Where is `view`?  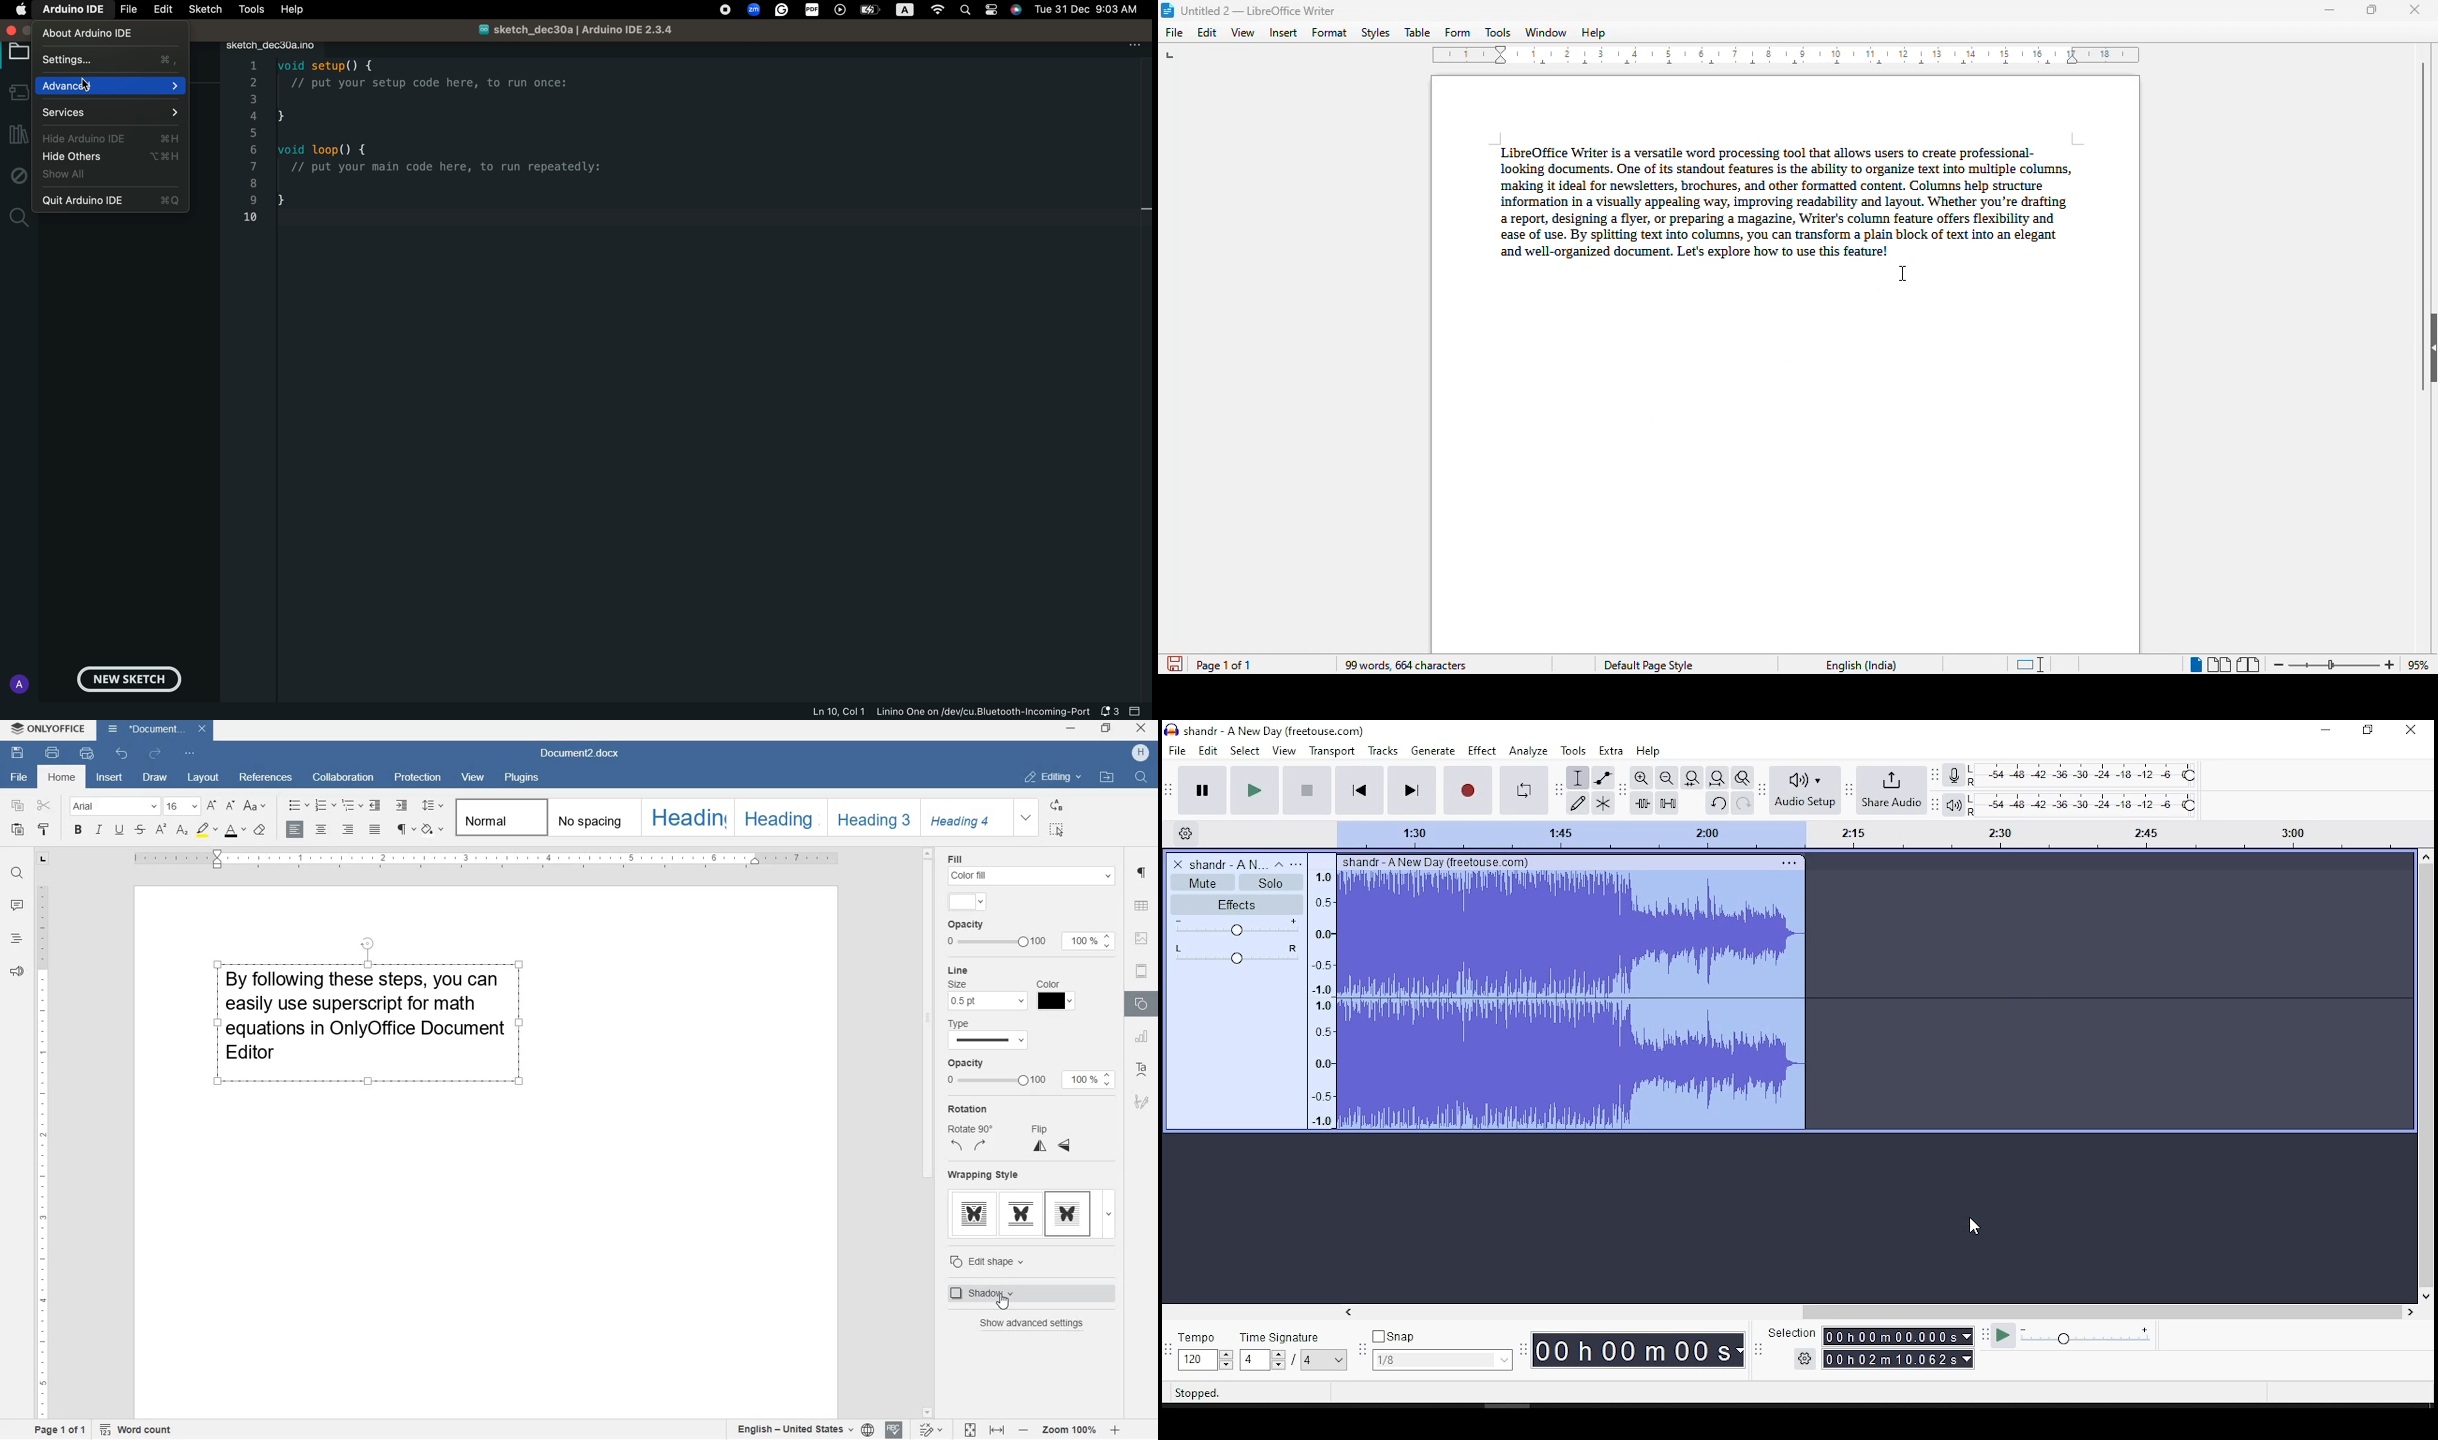
view is located at coordinates (1285, 751).